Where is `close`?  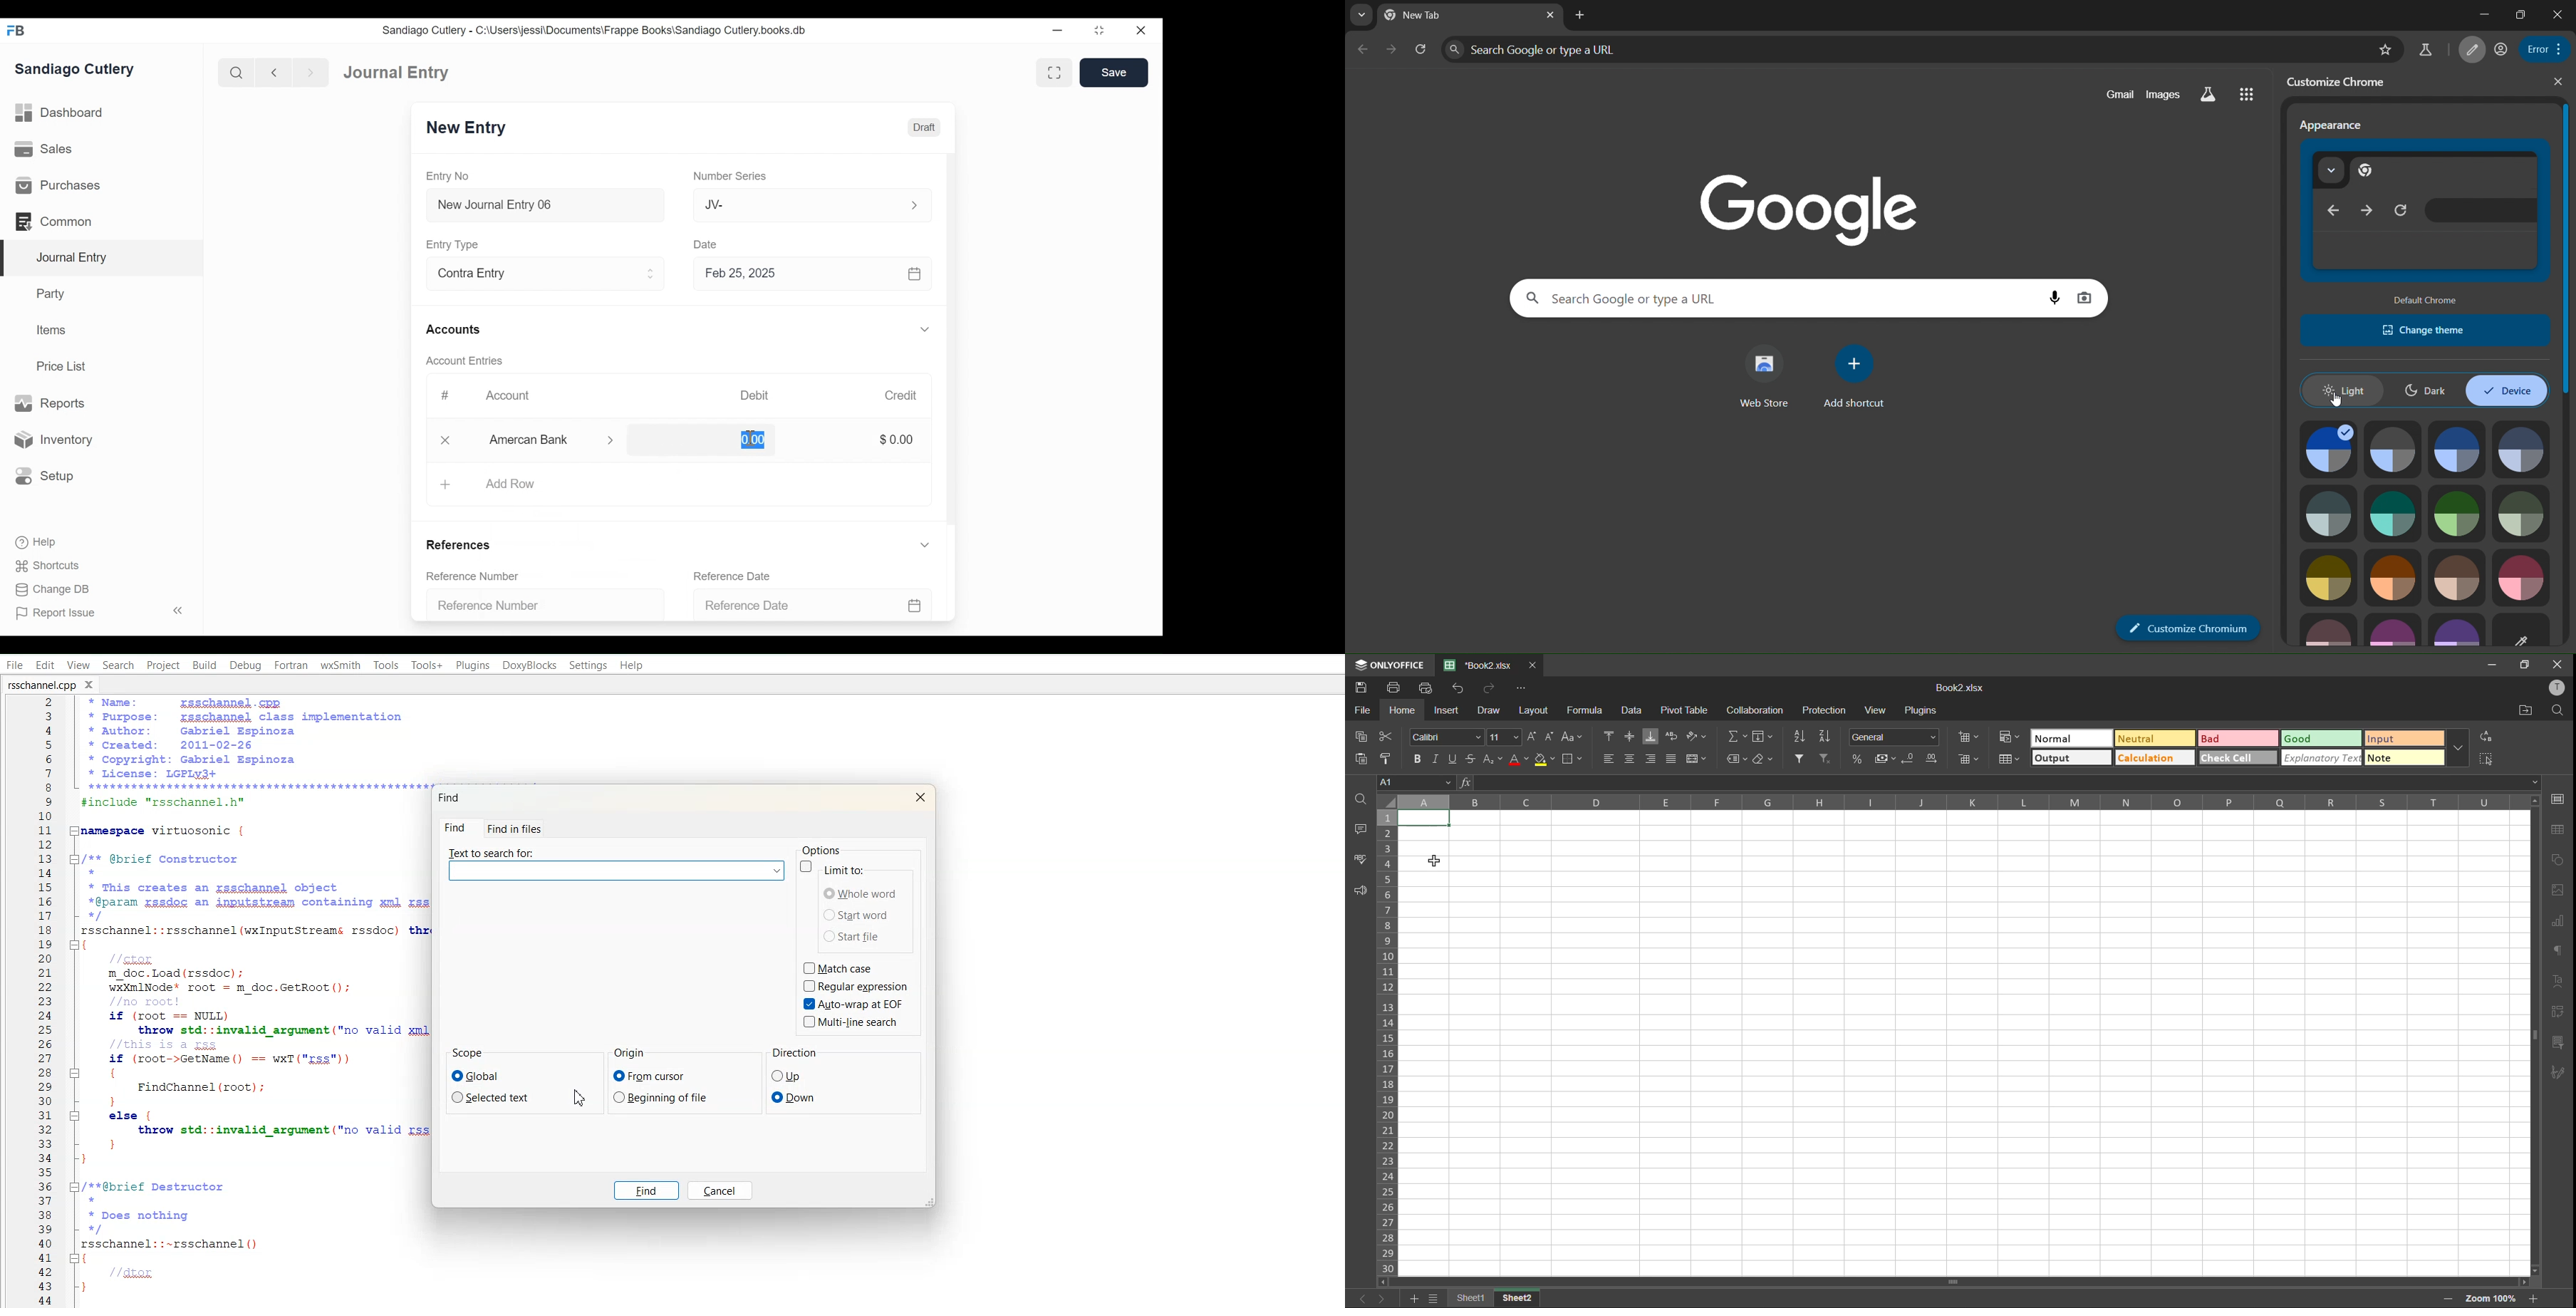
close is located at coordinates (448, 439).